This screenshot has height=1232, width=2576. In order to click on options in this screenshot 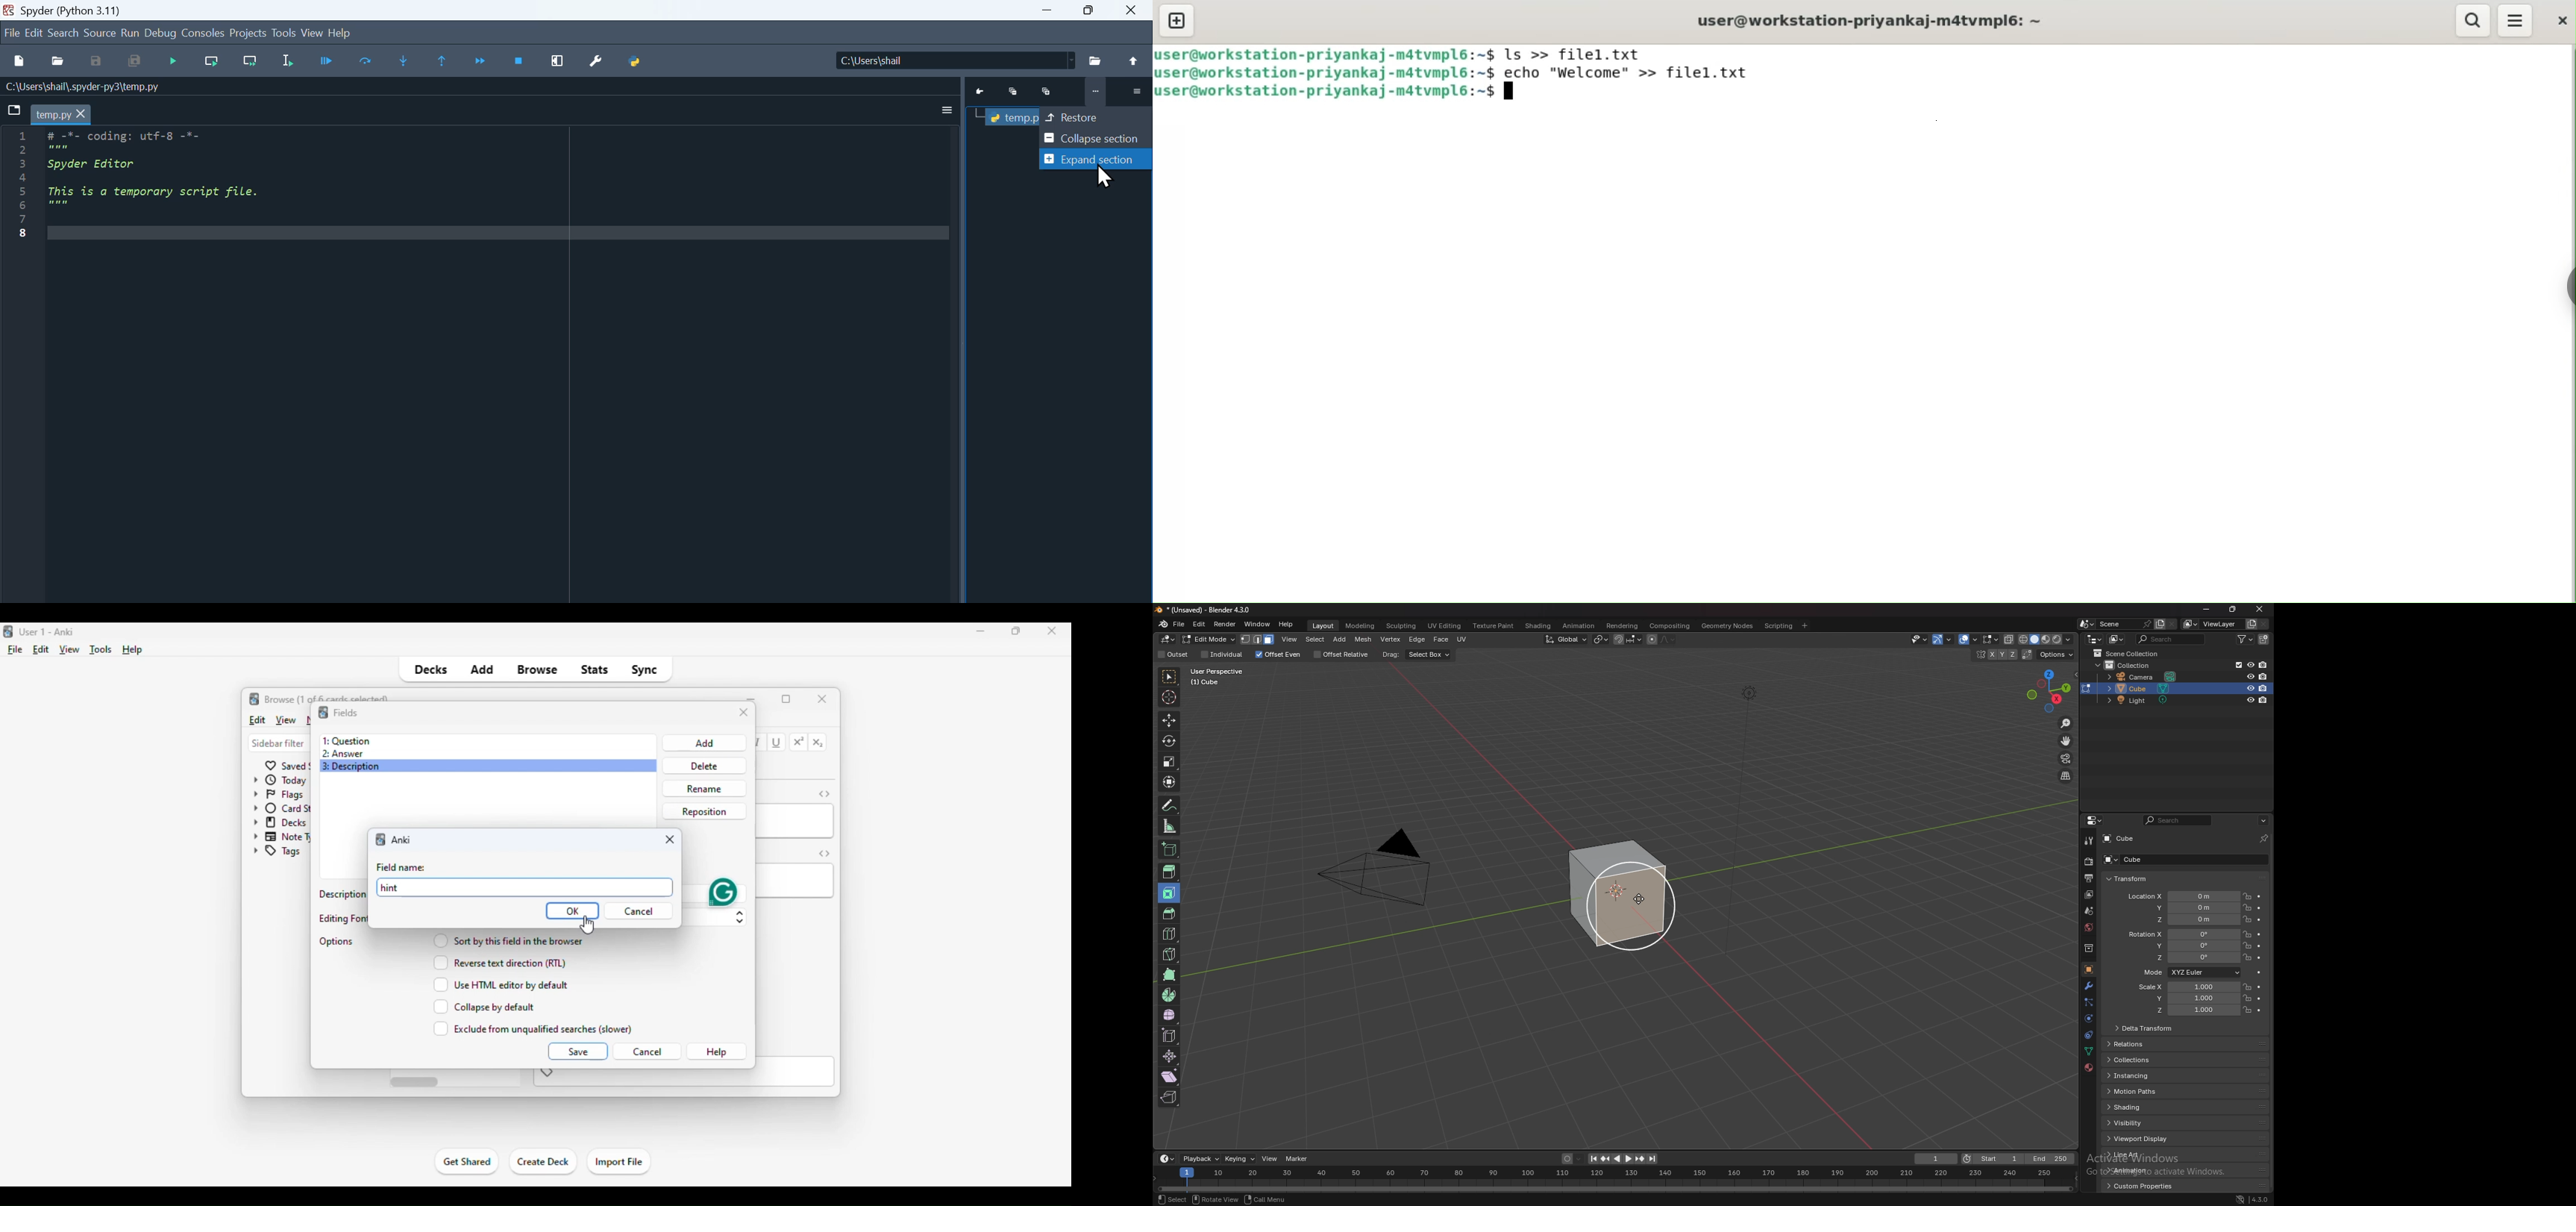, I will do `click(2264, 821)`.